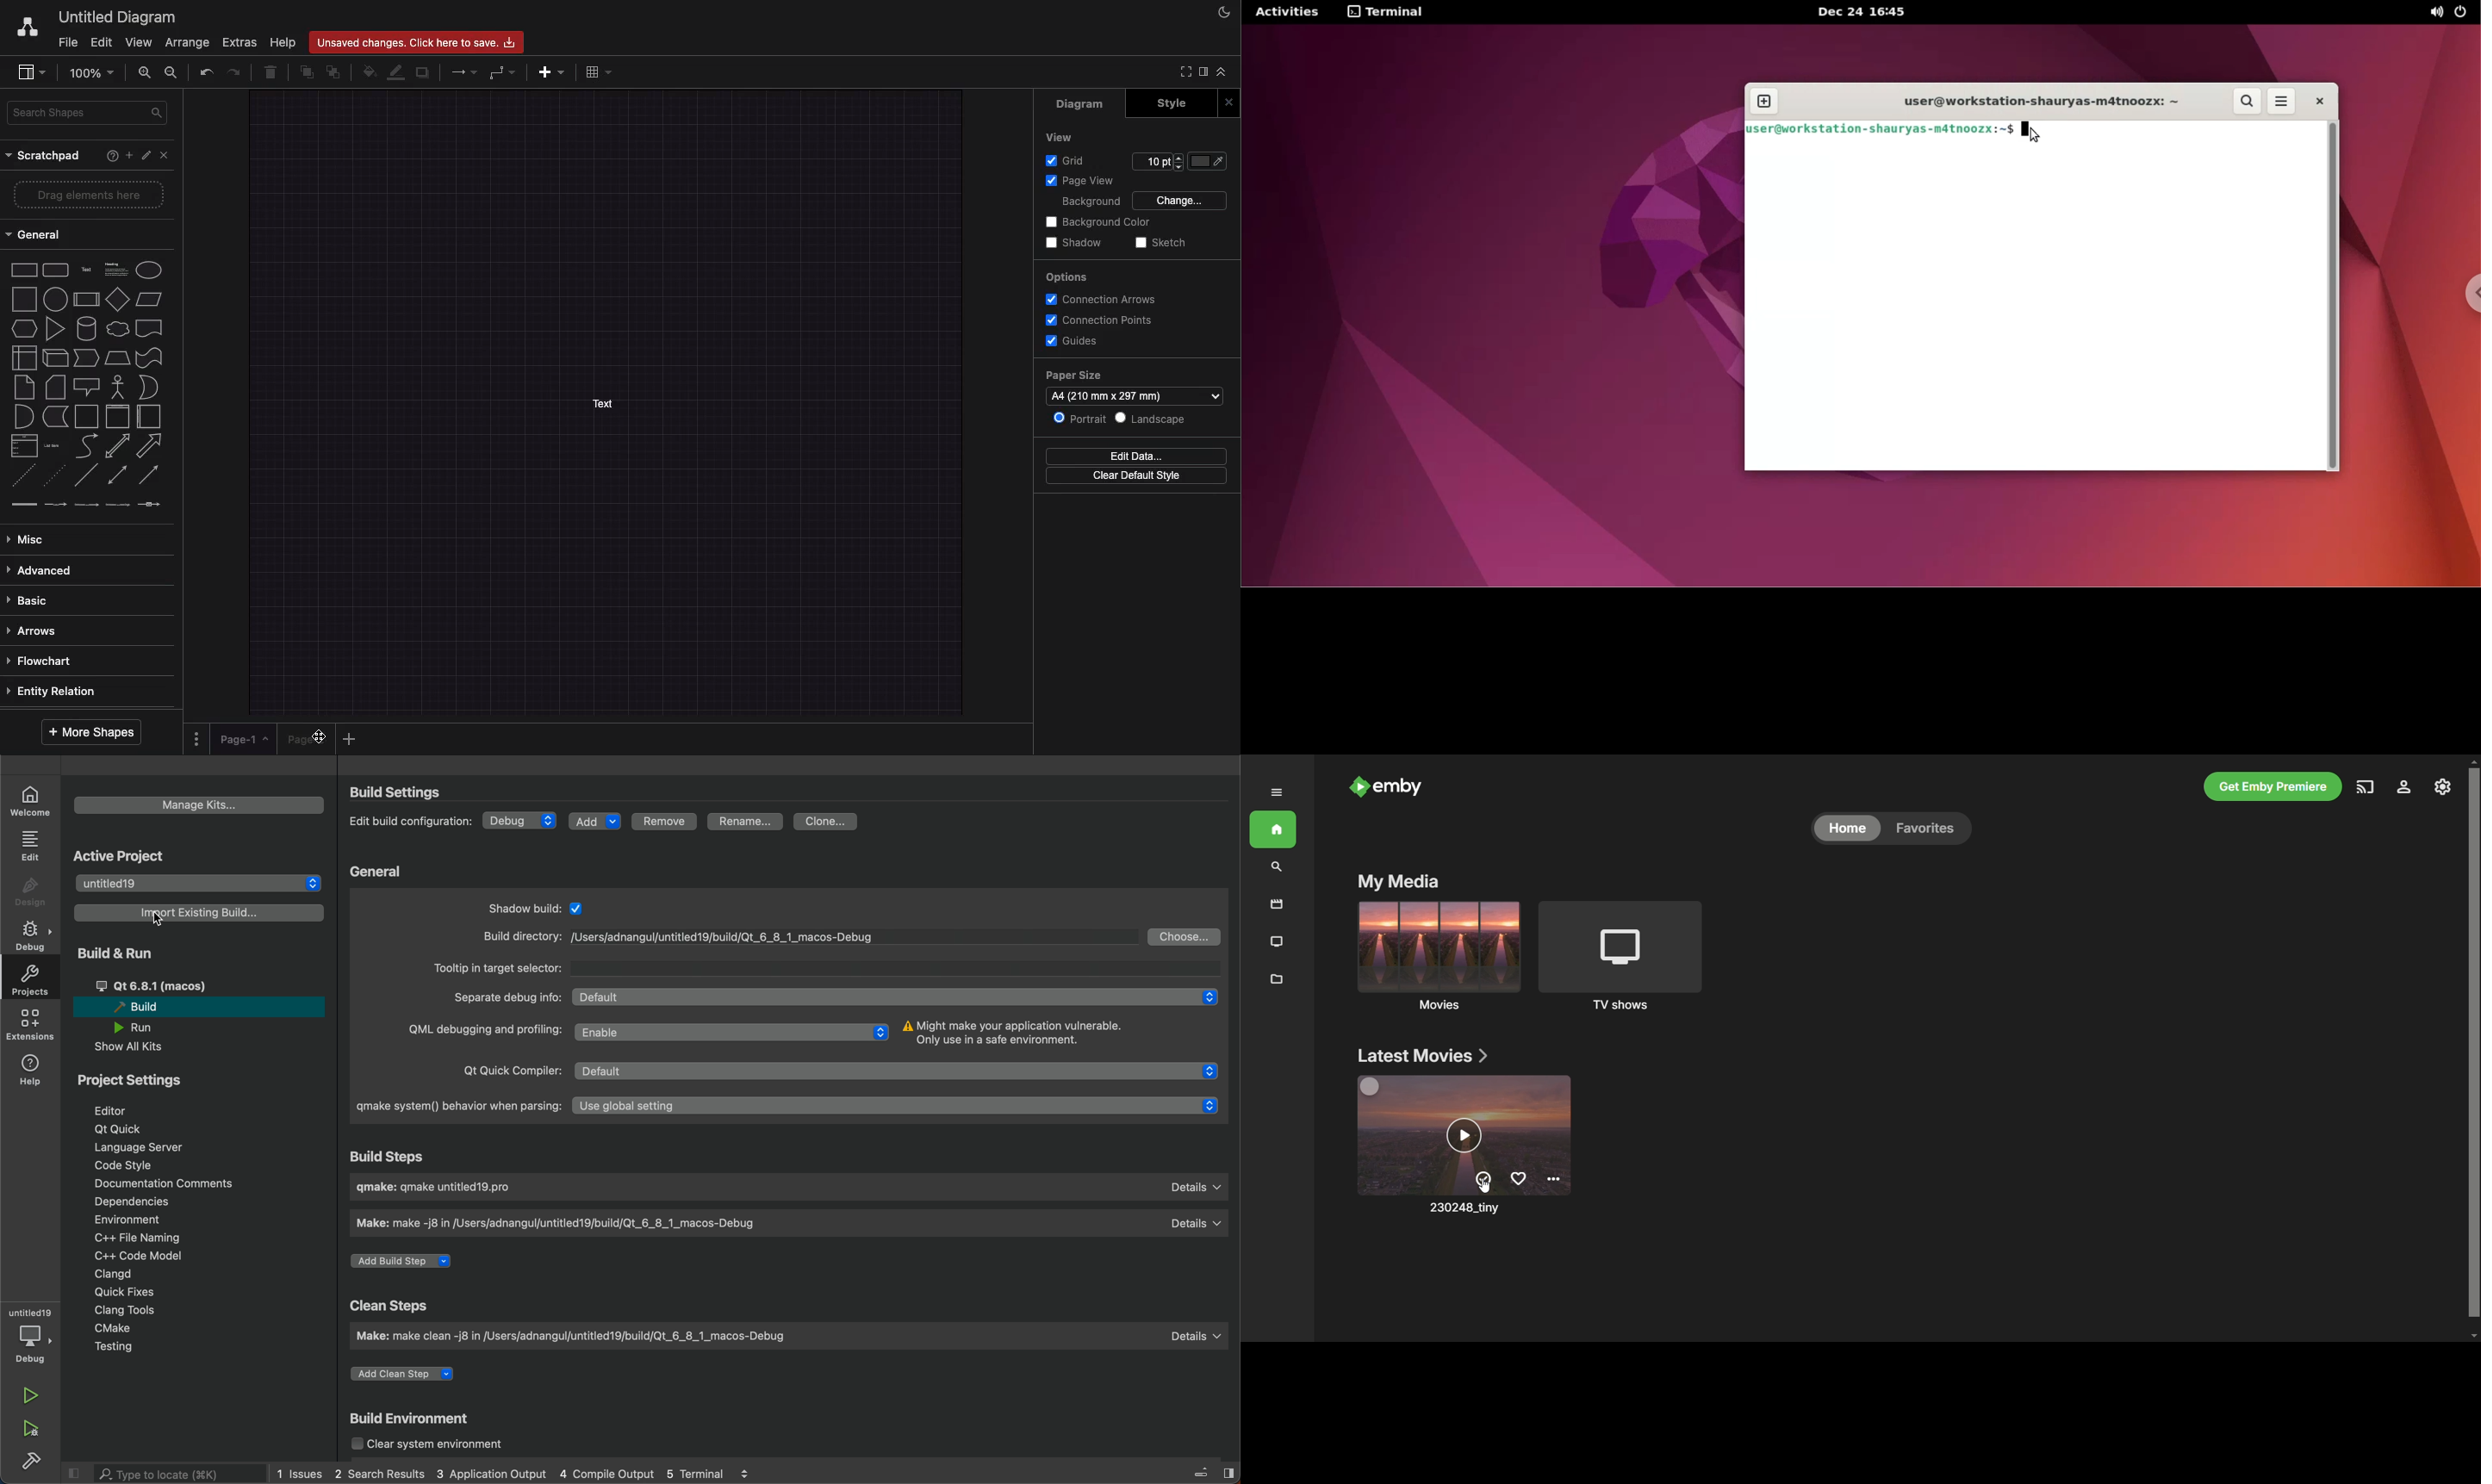 This screenshot has height=1484, width=2492. What do you see at coordinates (405, 1261) in the screenshot?
I see `add build step` at bounding box center [405, 1261].